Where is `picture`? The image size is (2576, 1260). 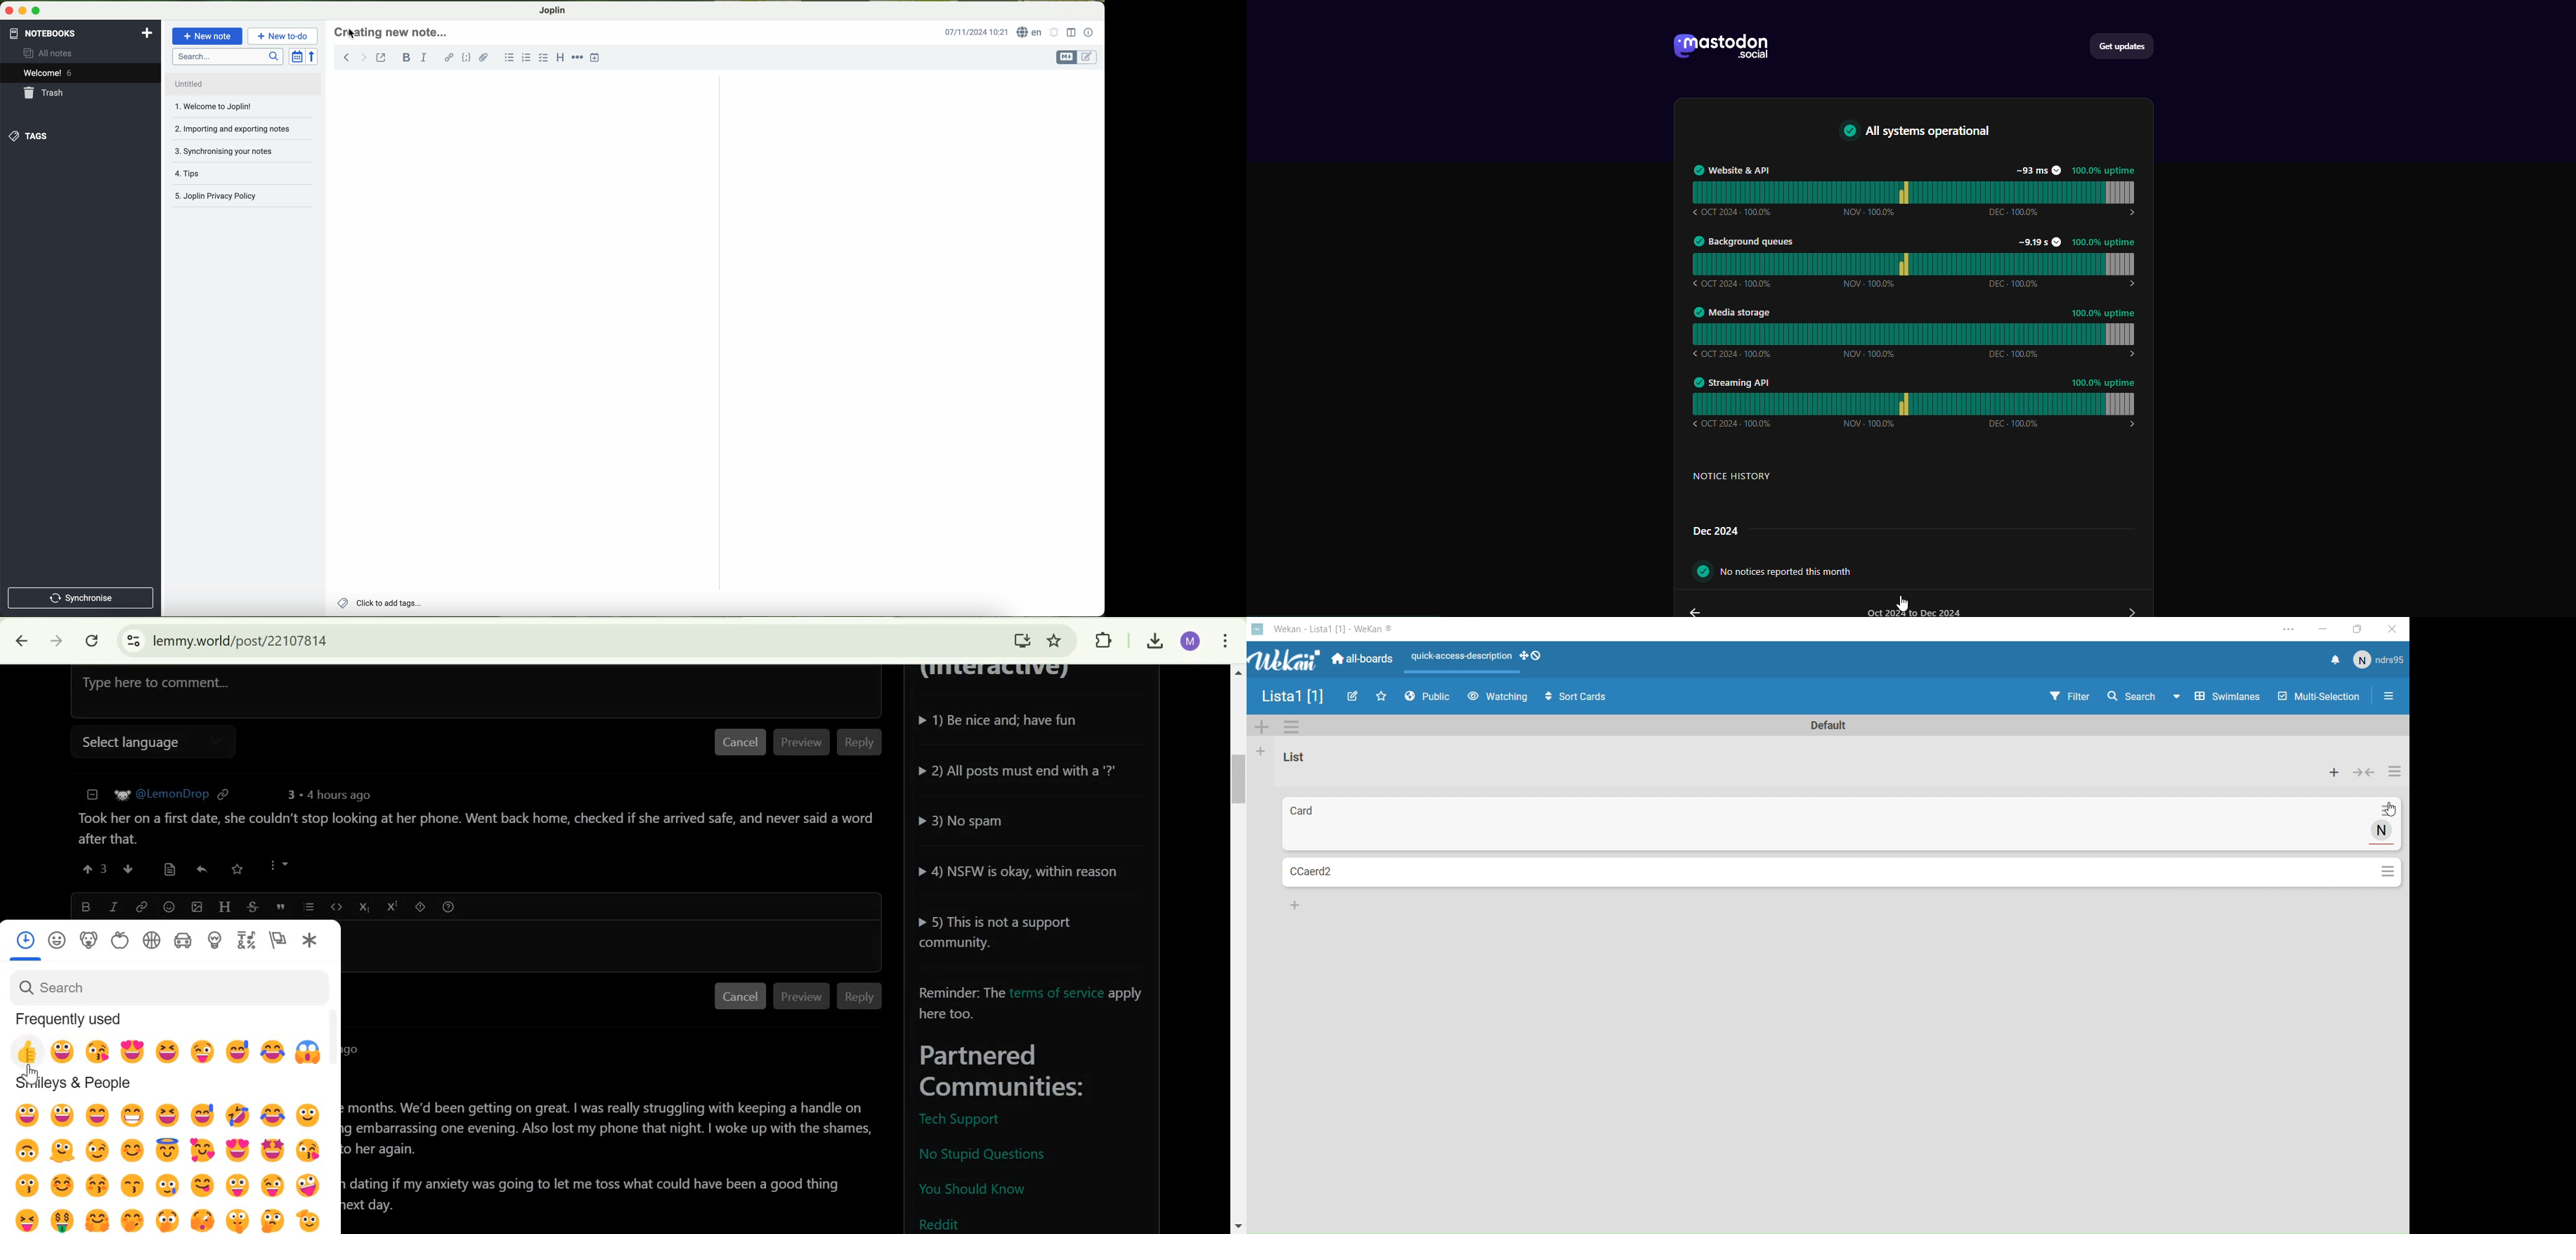
picture is located at coordinates (122, 794).